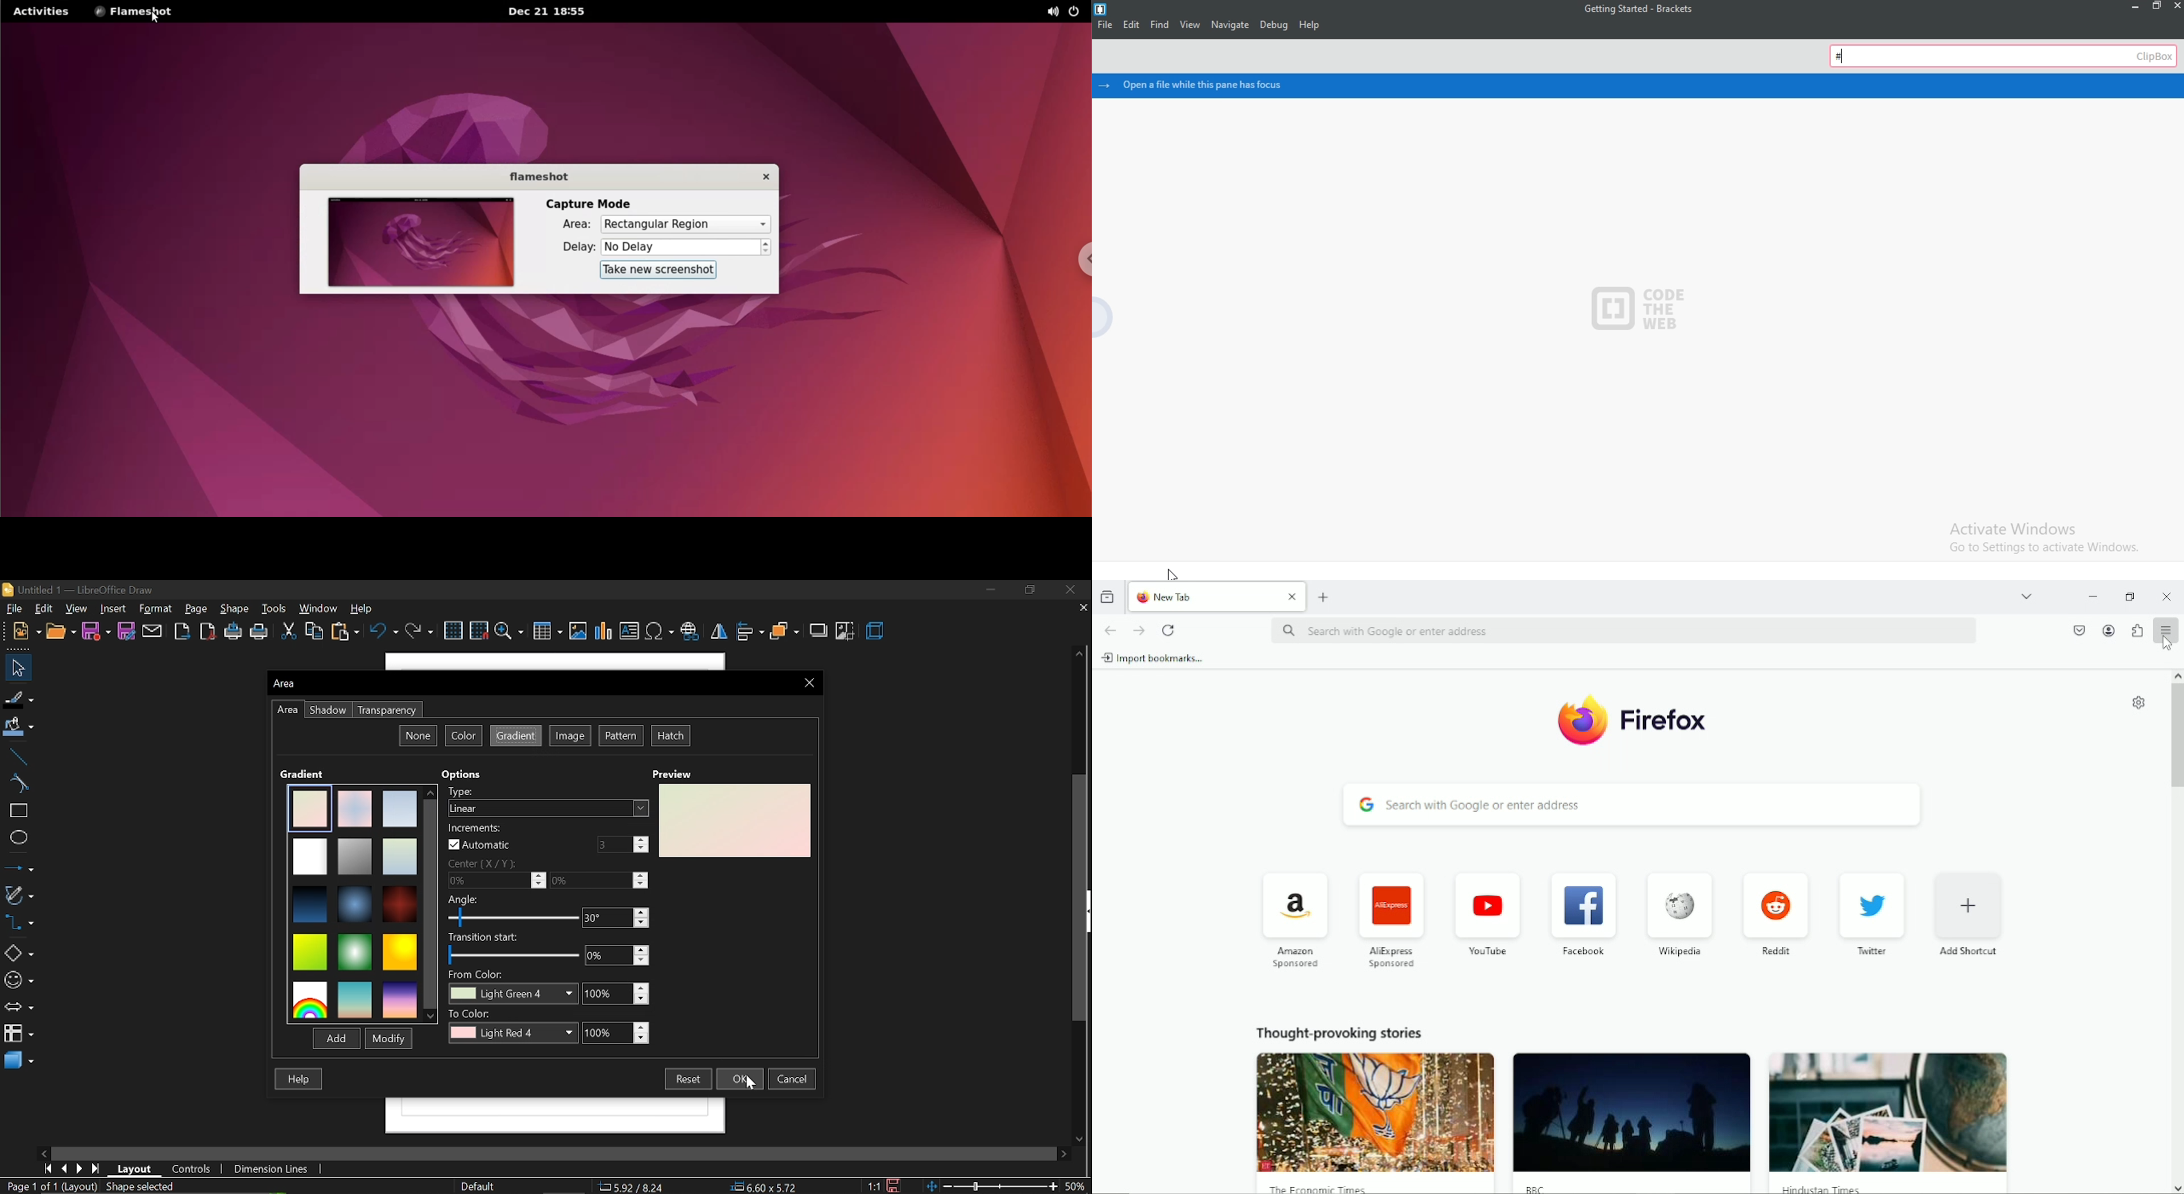  What do you see at coordinates (18, 925) in the screenshot?
I see `Connector` at bounding box center [18, 925].